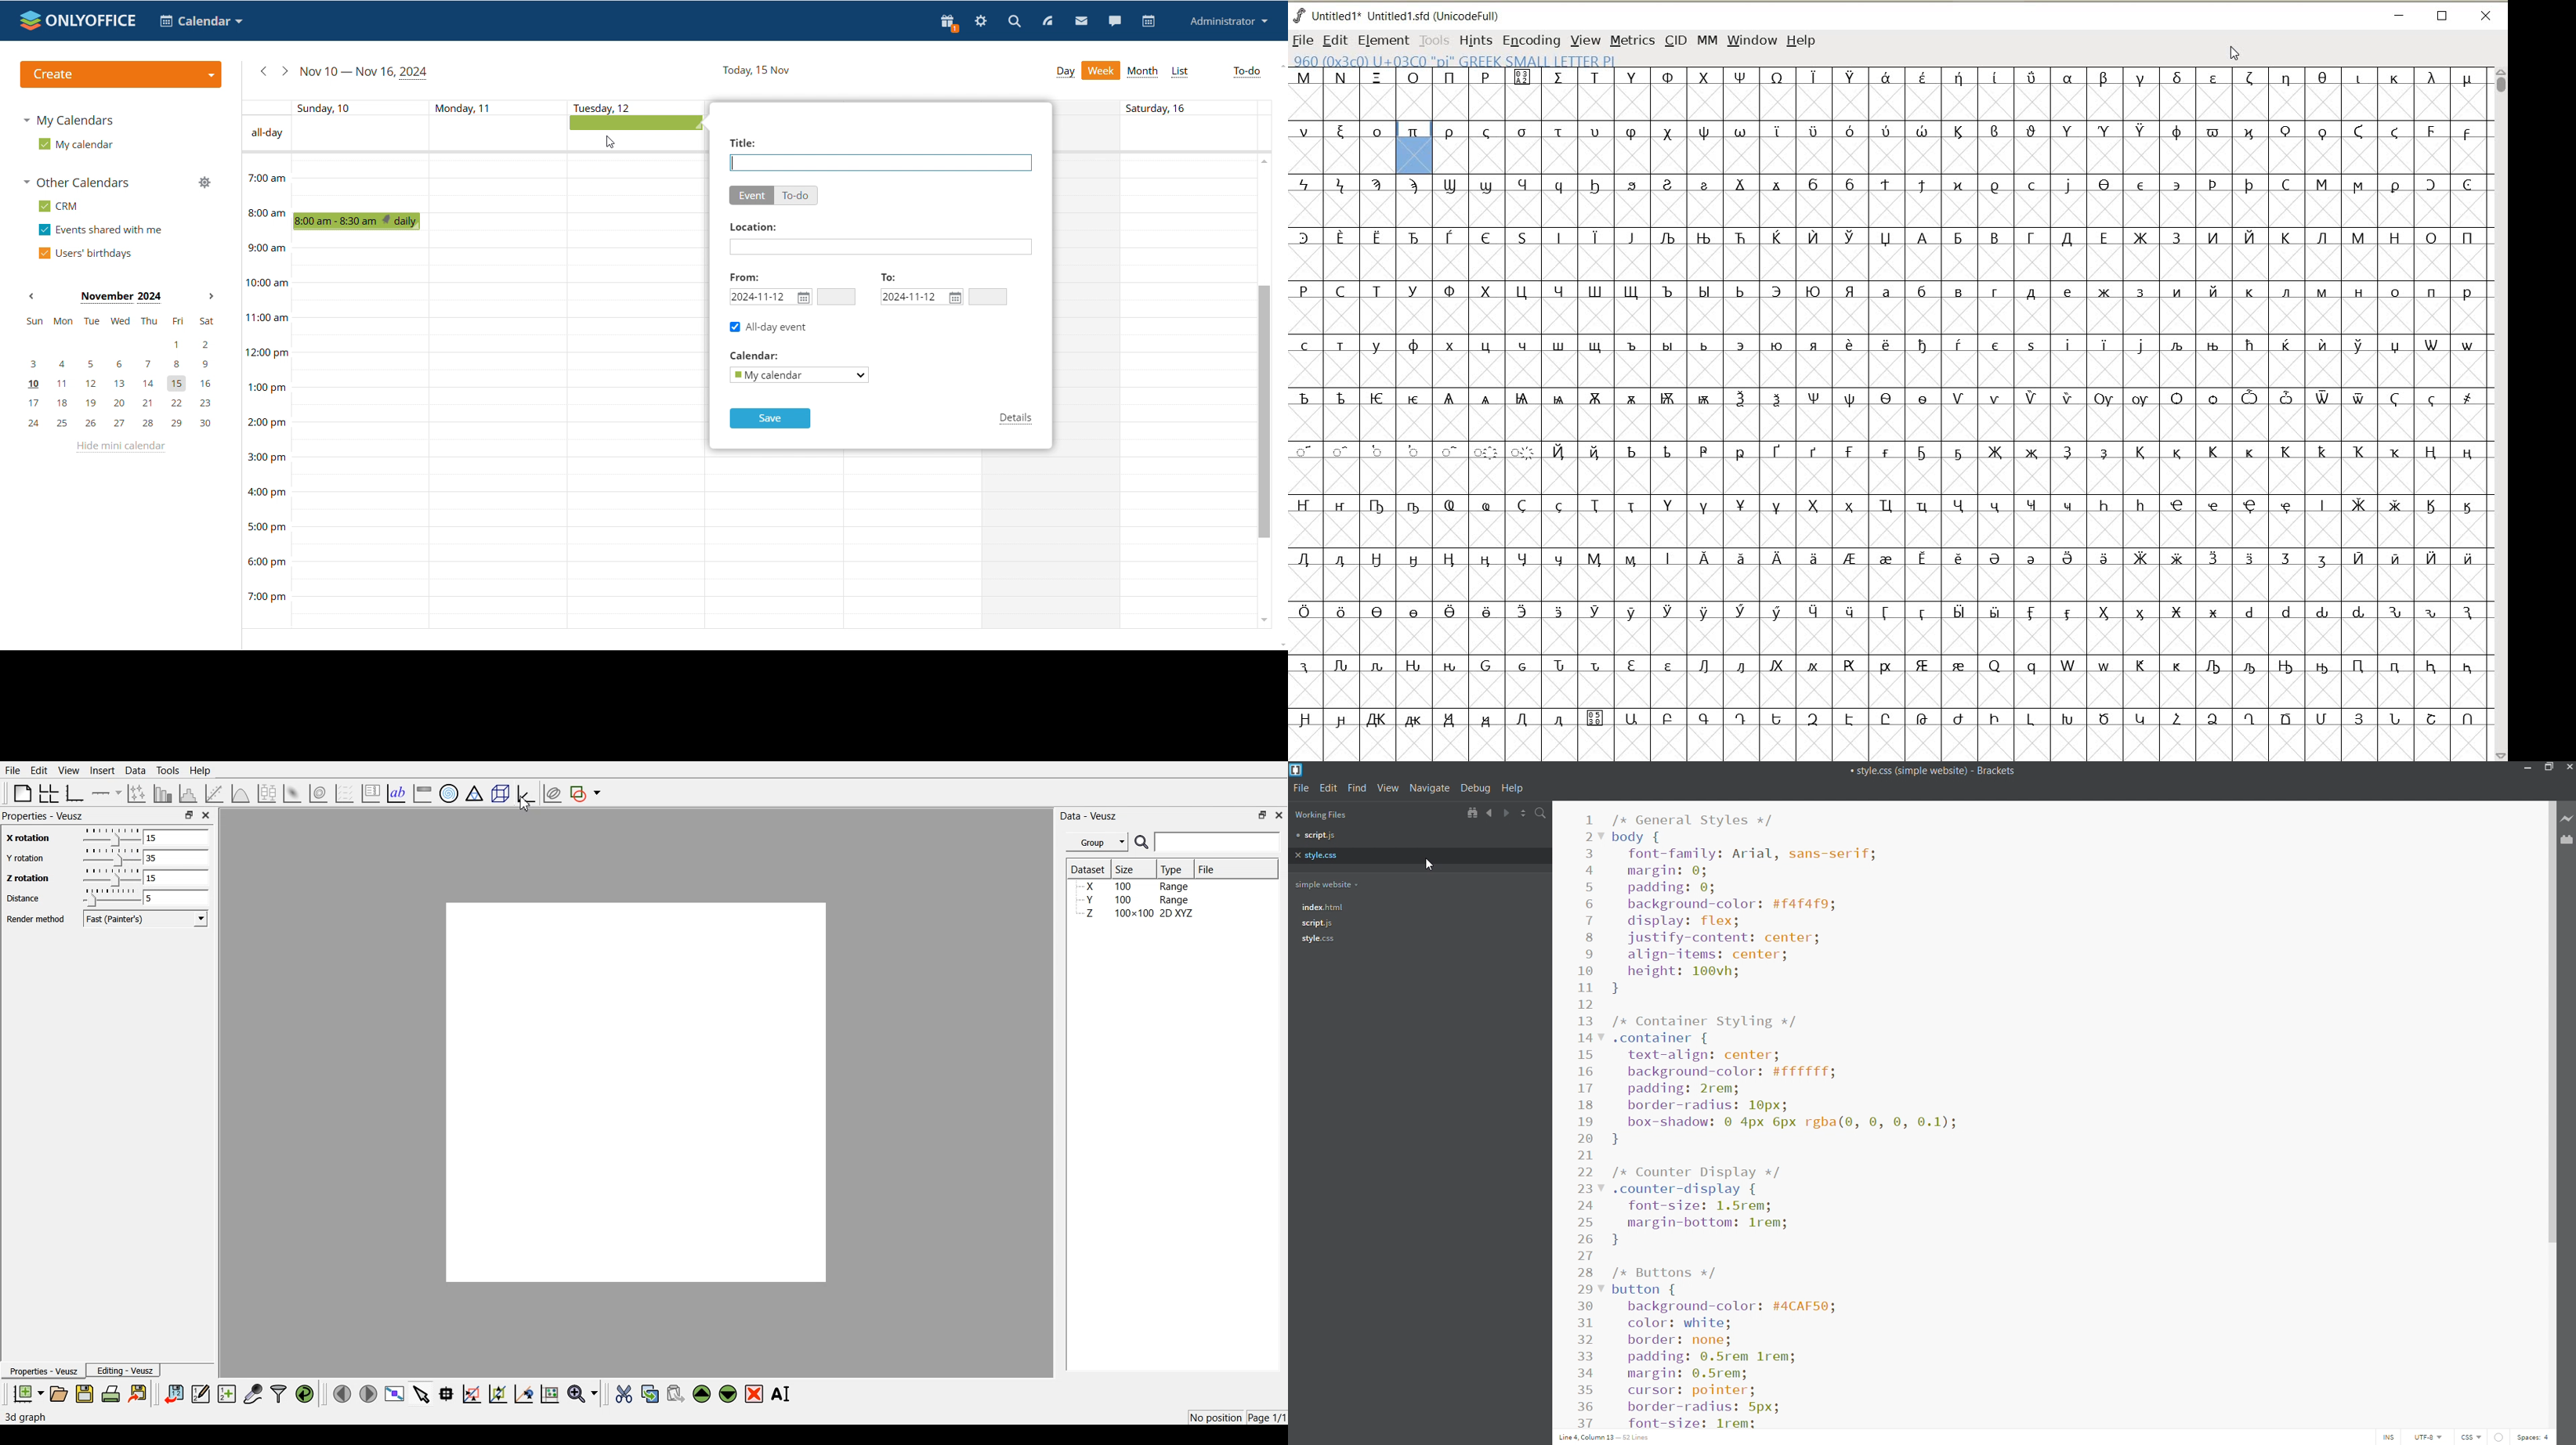 The height and width of the screenshot is (1456, 2576). Describe the element at coordinates (754, 144) in the screenshot. I see `` at that location.